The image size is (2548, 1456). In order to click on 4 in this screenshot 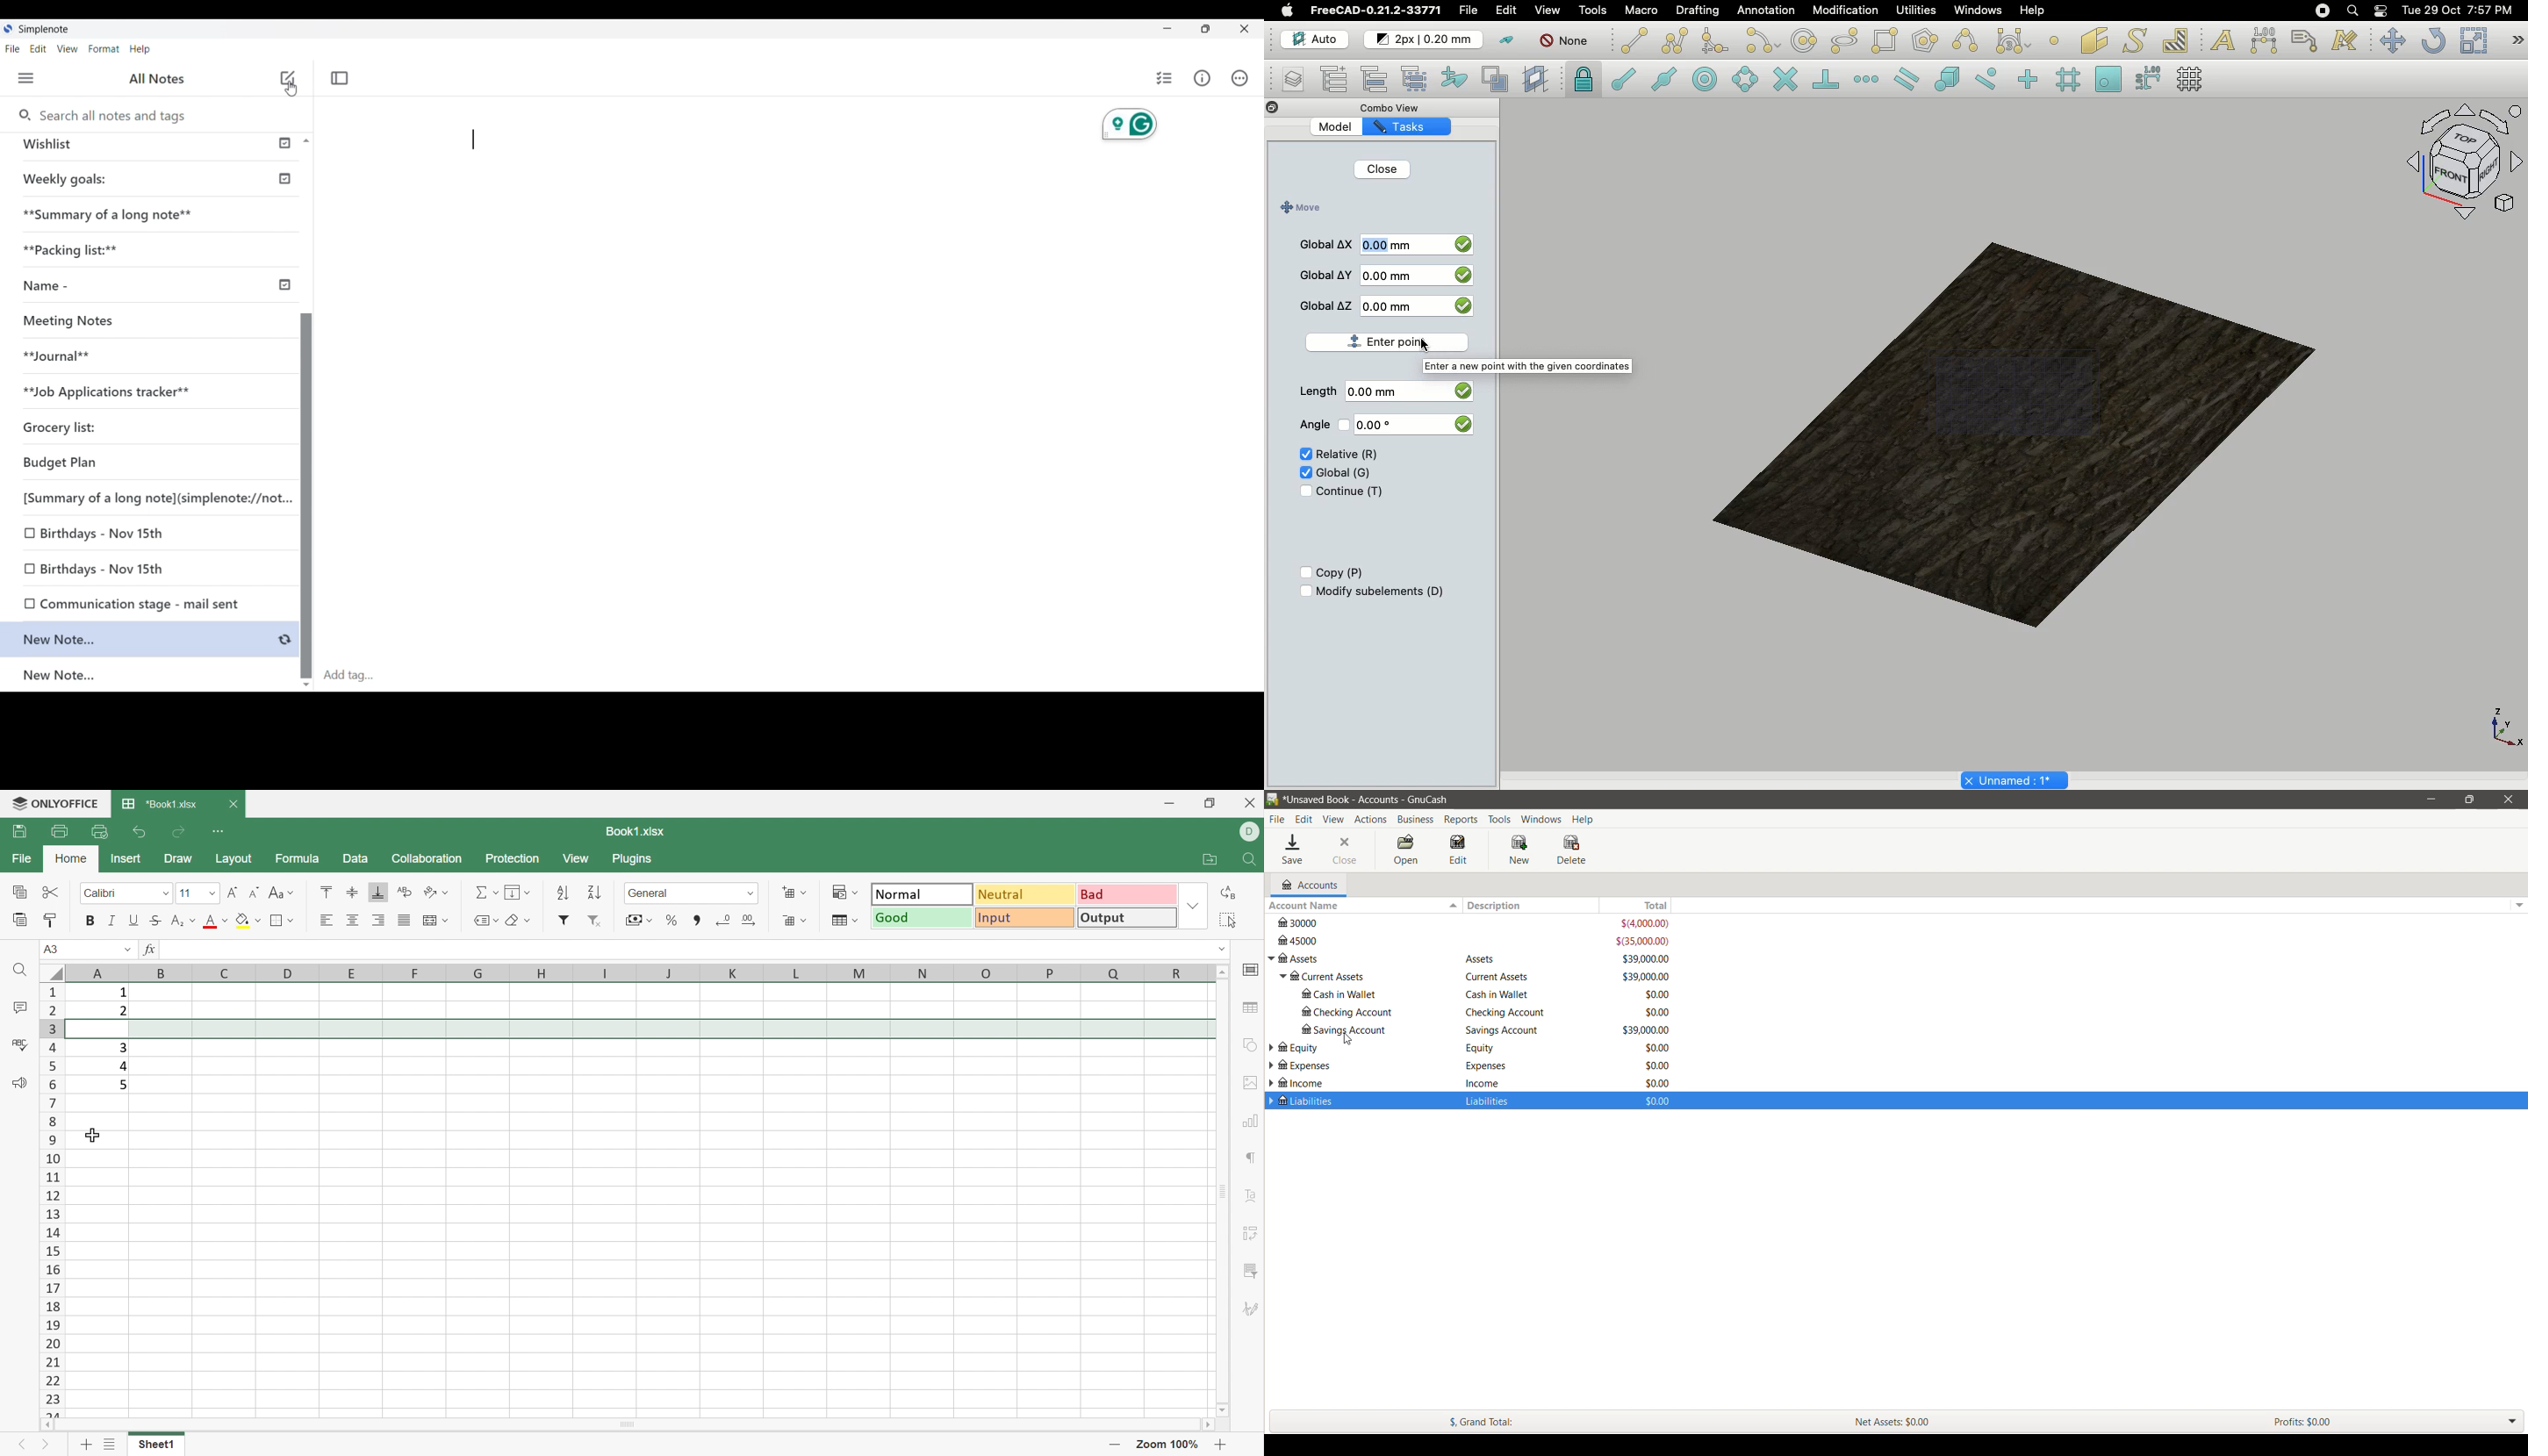, I will do `click(121, 1066)`.